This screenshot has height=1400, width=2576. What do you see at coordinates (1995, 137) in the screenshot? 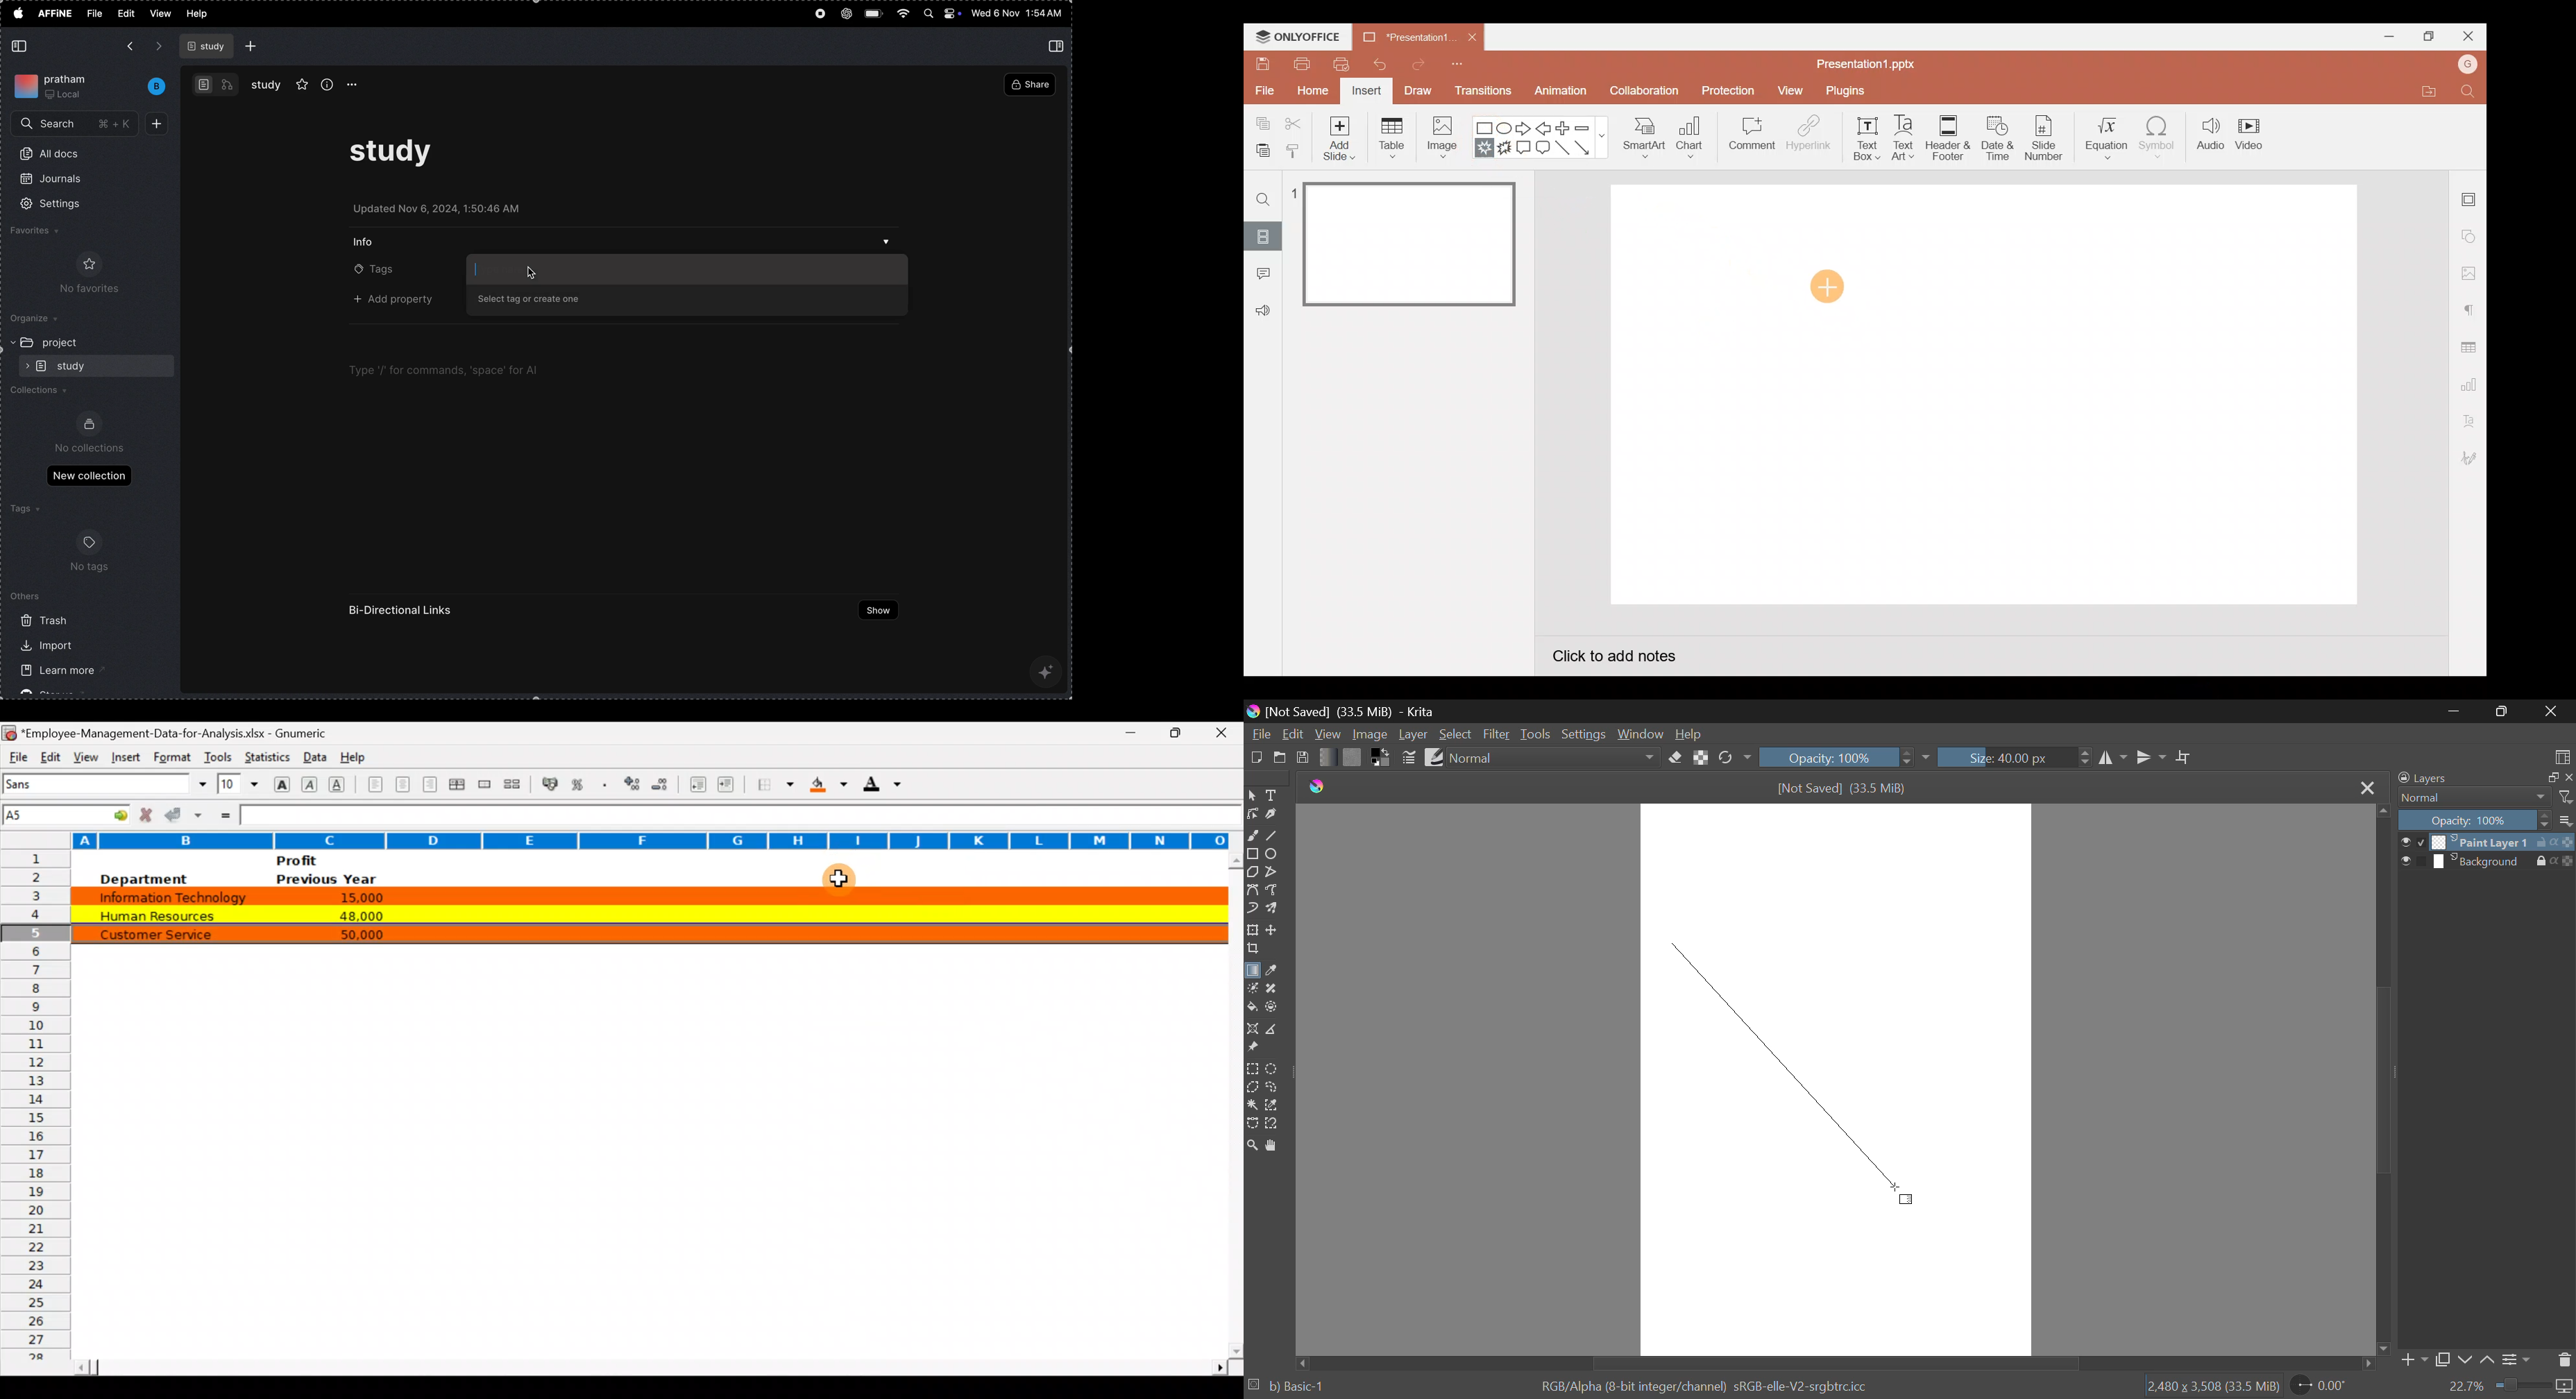
I see `Date & time` at bounding box center [1995, 137].